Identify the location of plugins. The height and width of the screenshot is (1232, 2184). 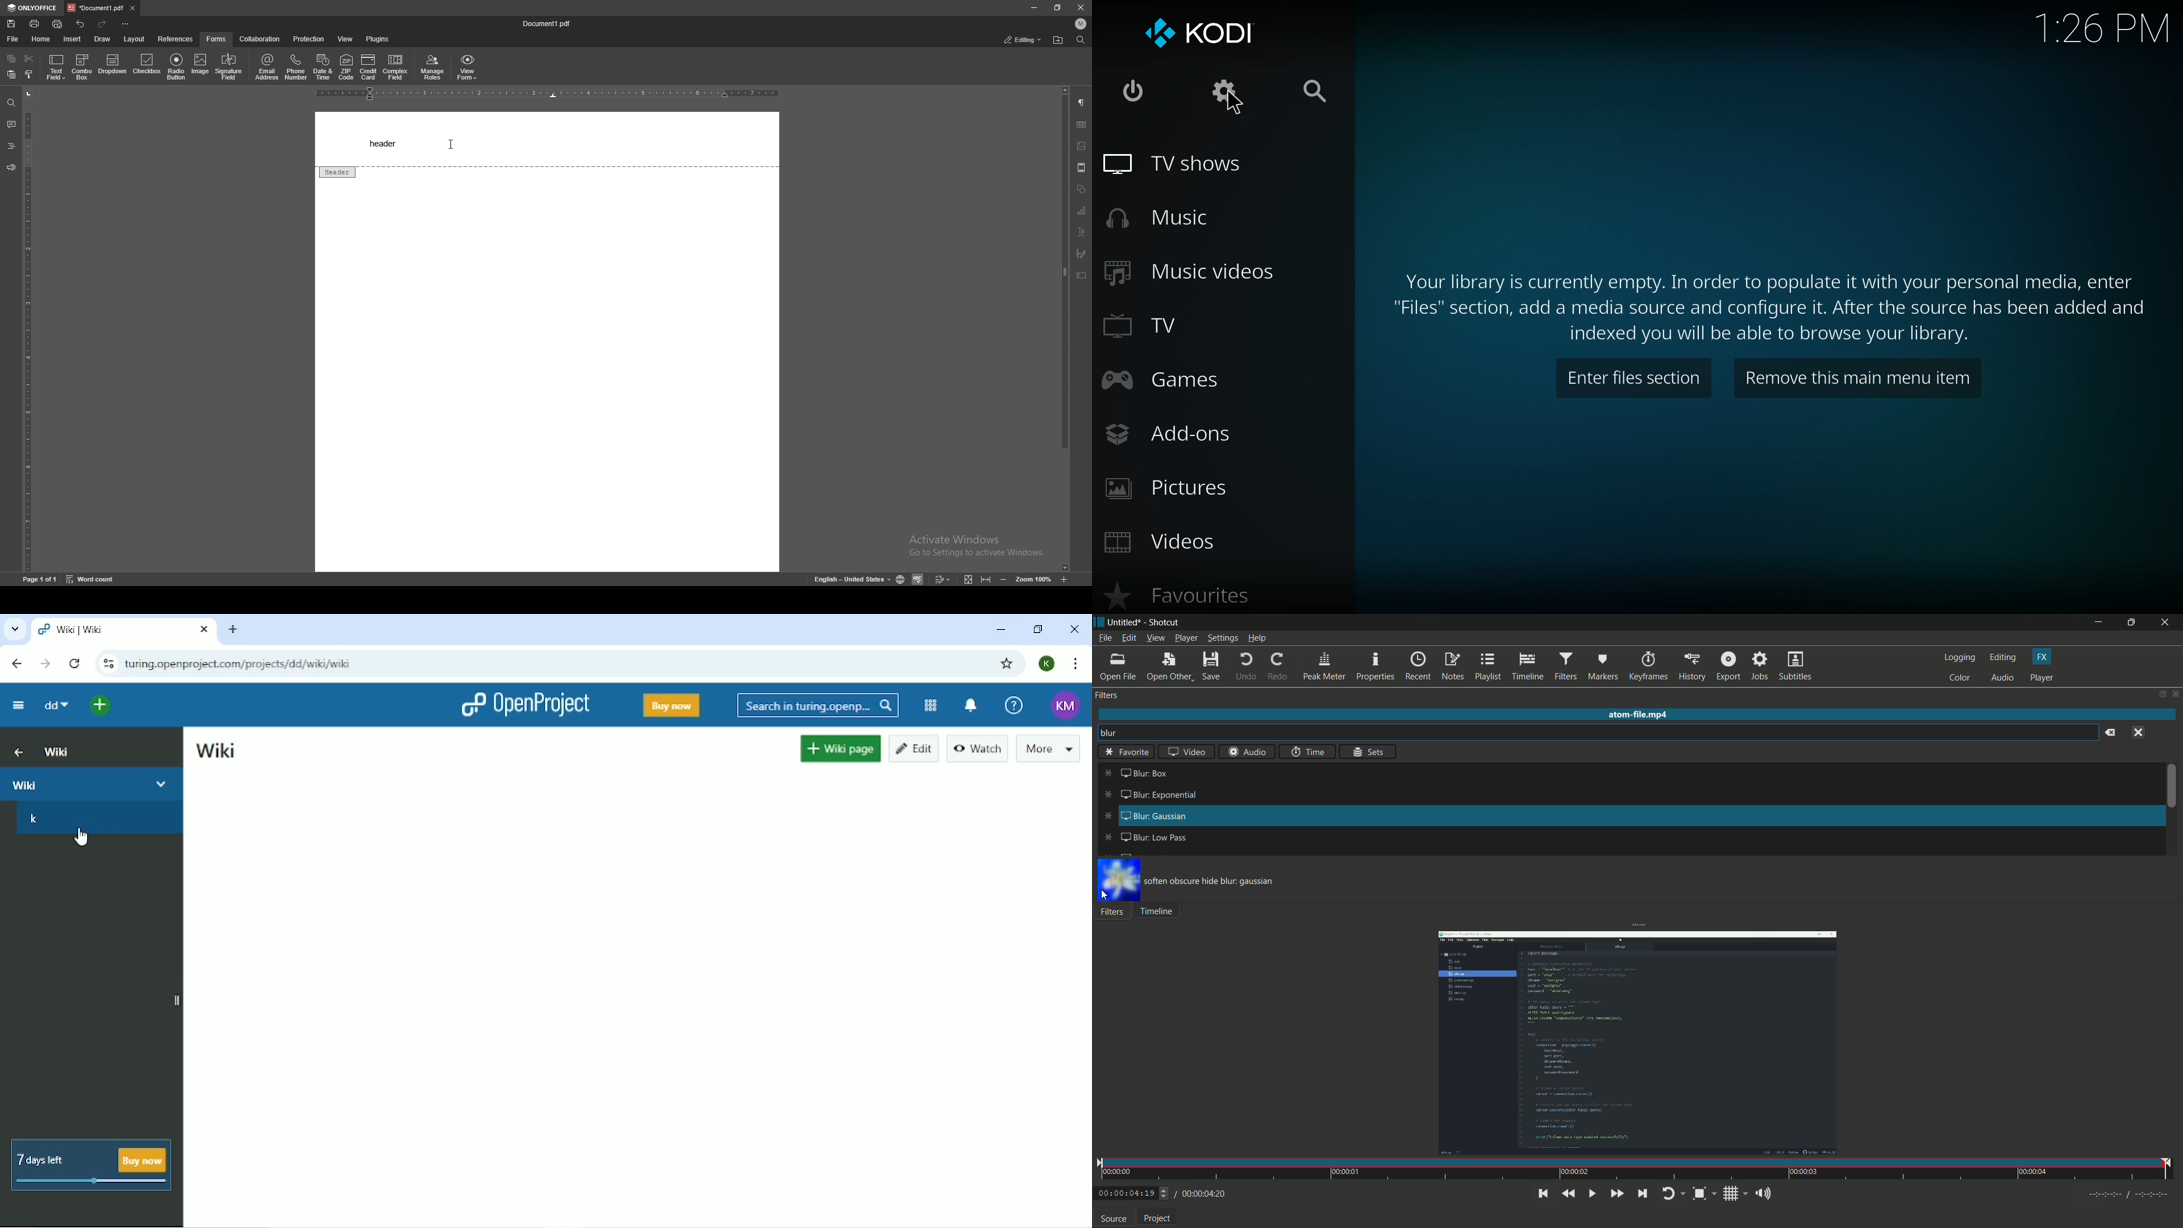
(378, 39).